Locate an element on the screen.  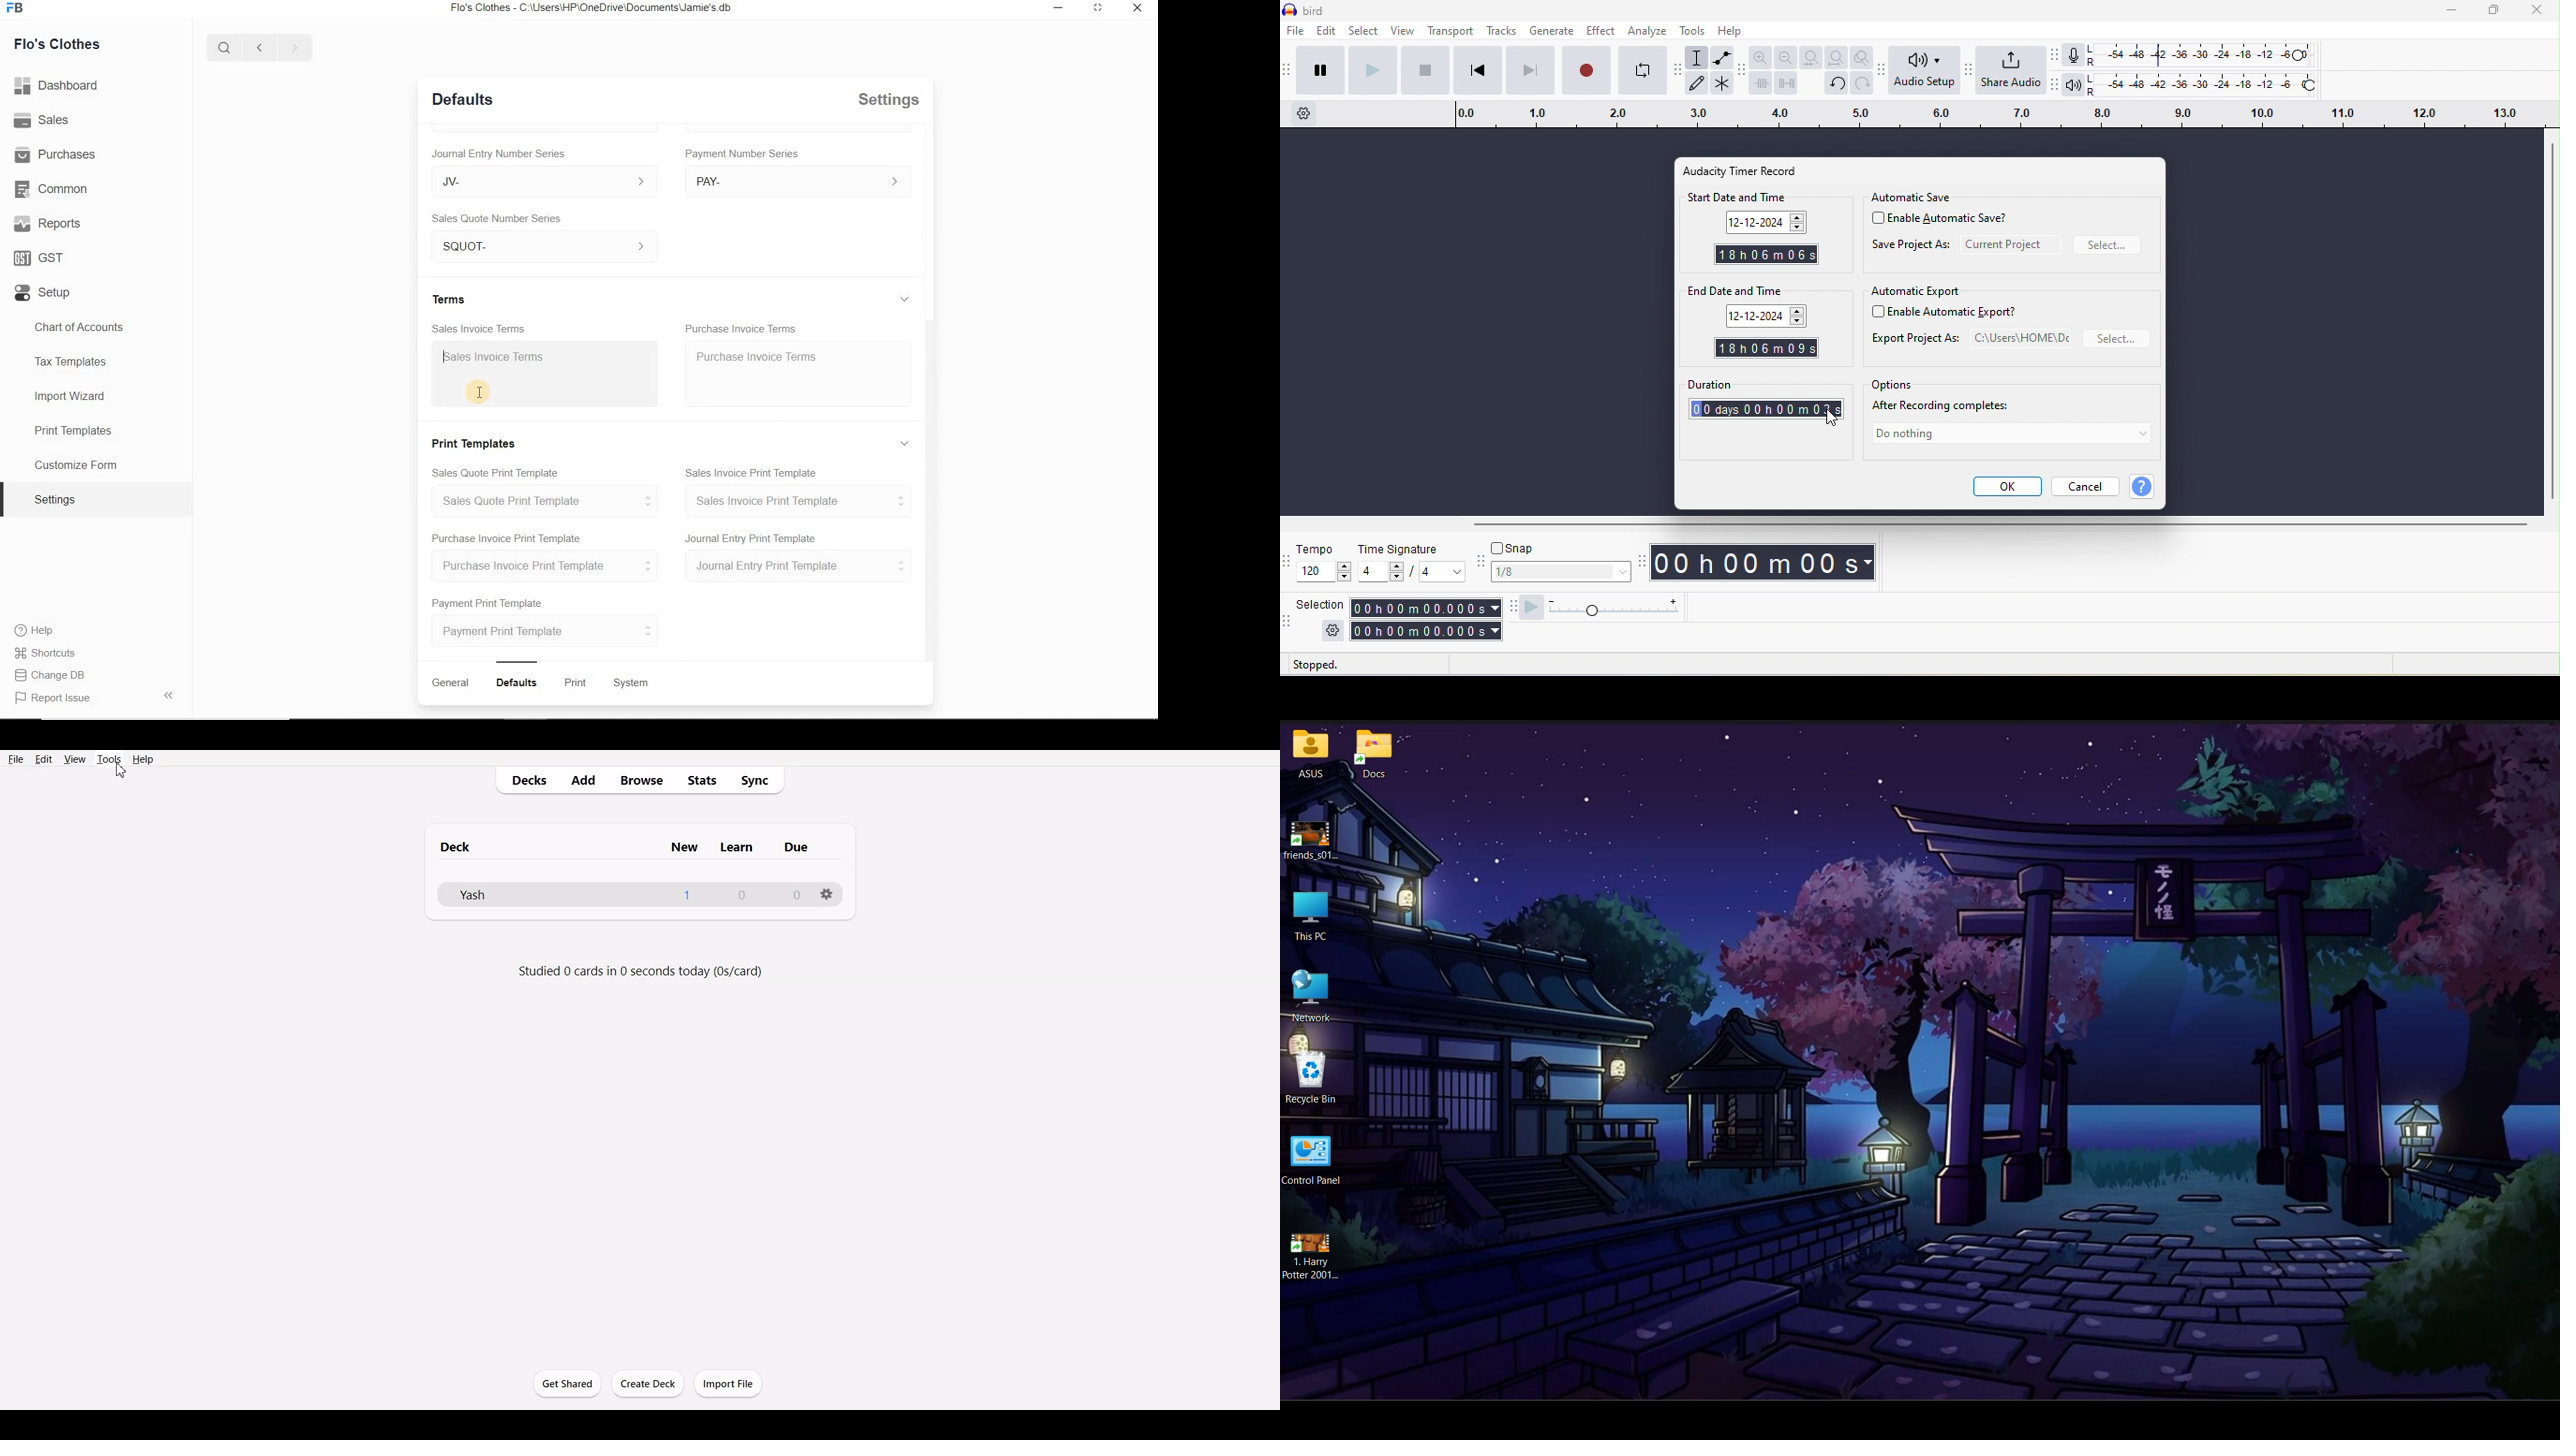
Sales Quote Print Template is located at coordinates (541, 501).